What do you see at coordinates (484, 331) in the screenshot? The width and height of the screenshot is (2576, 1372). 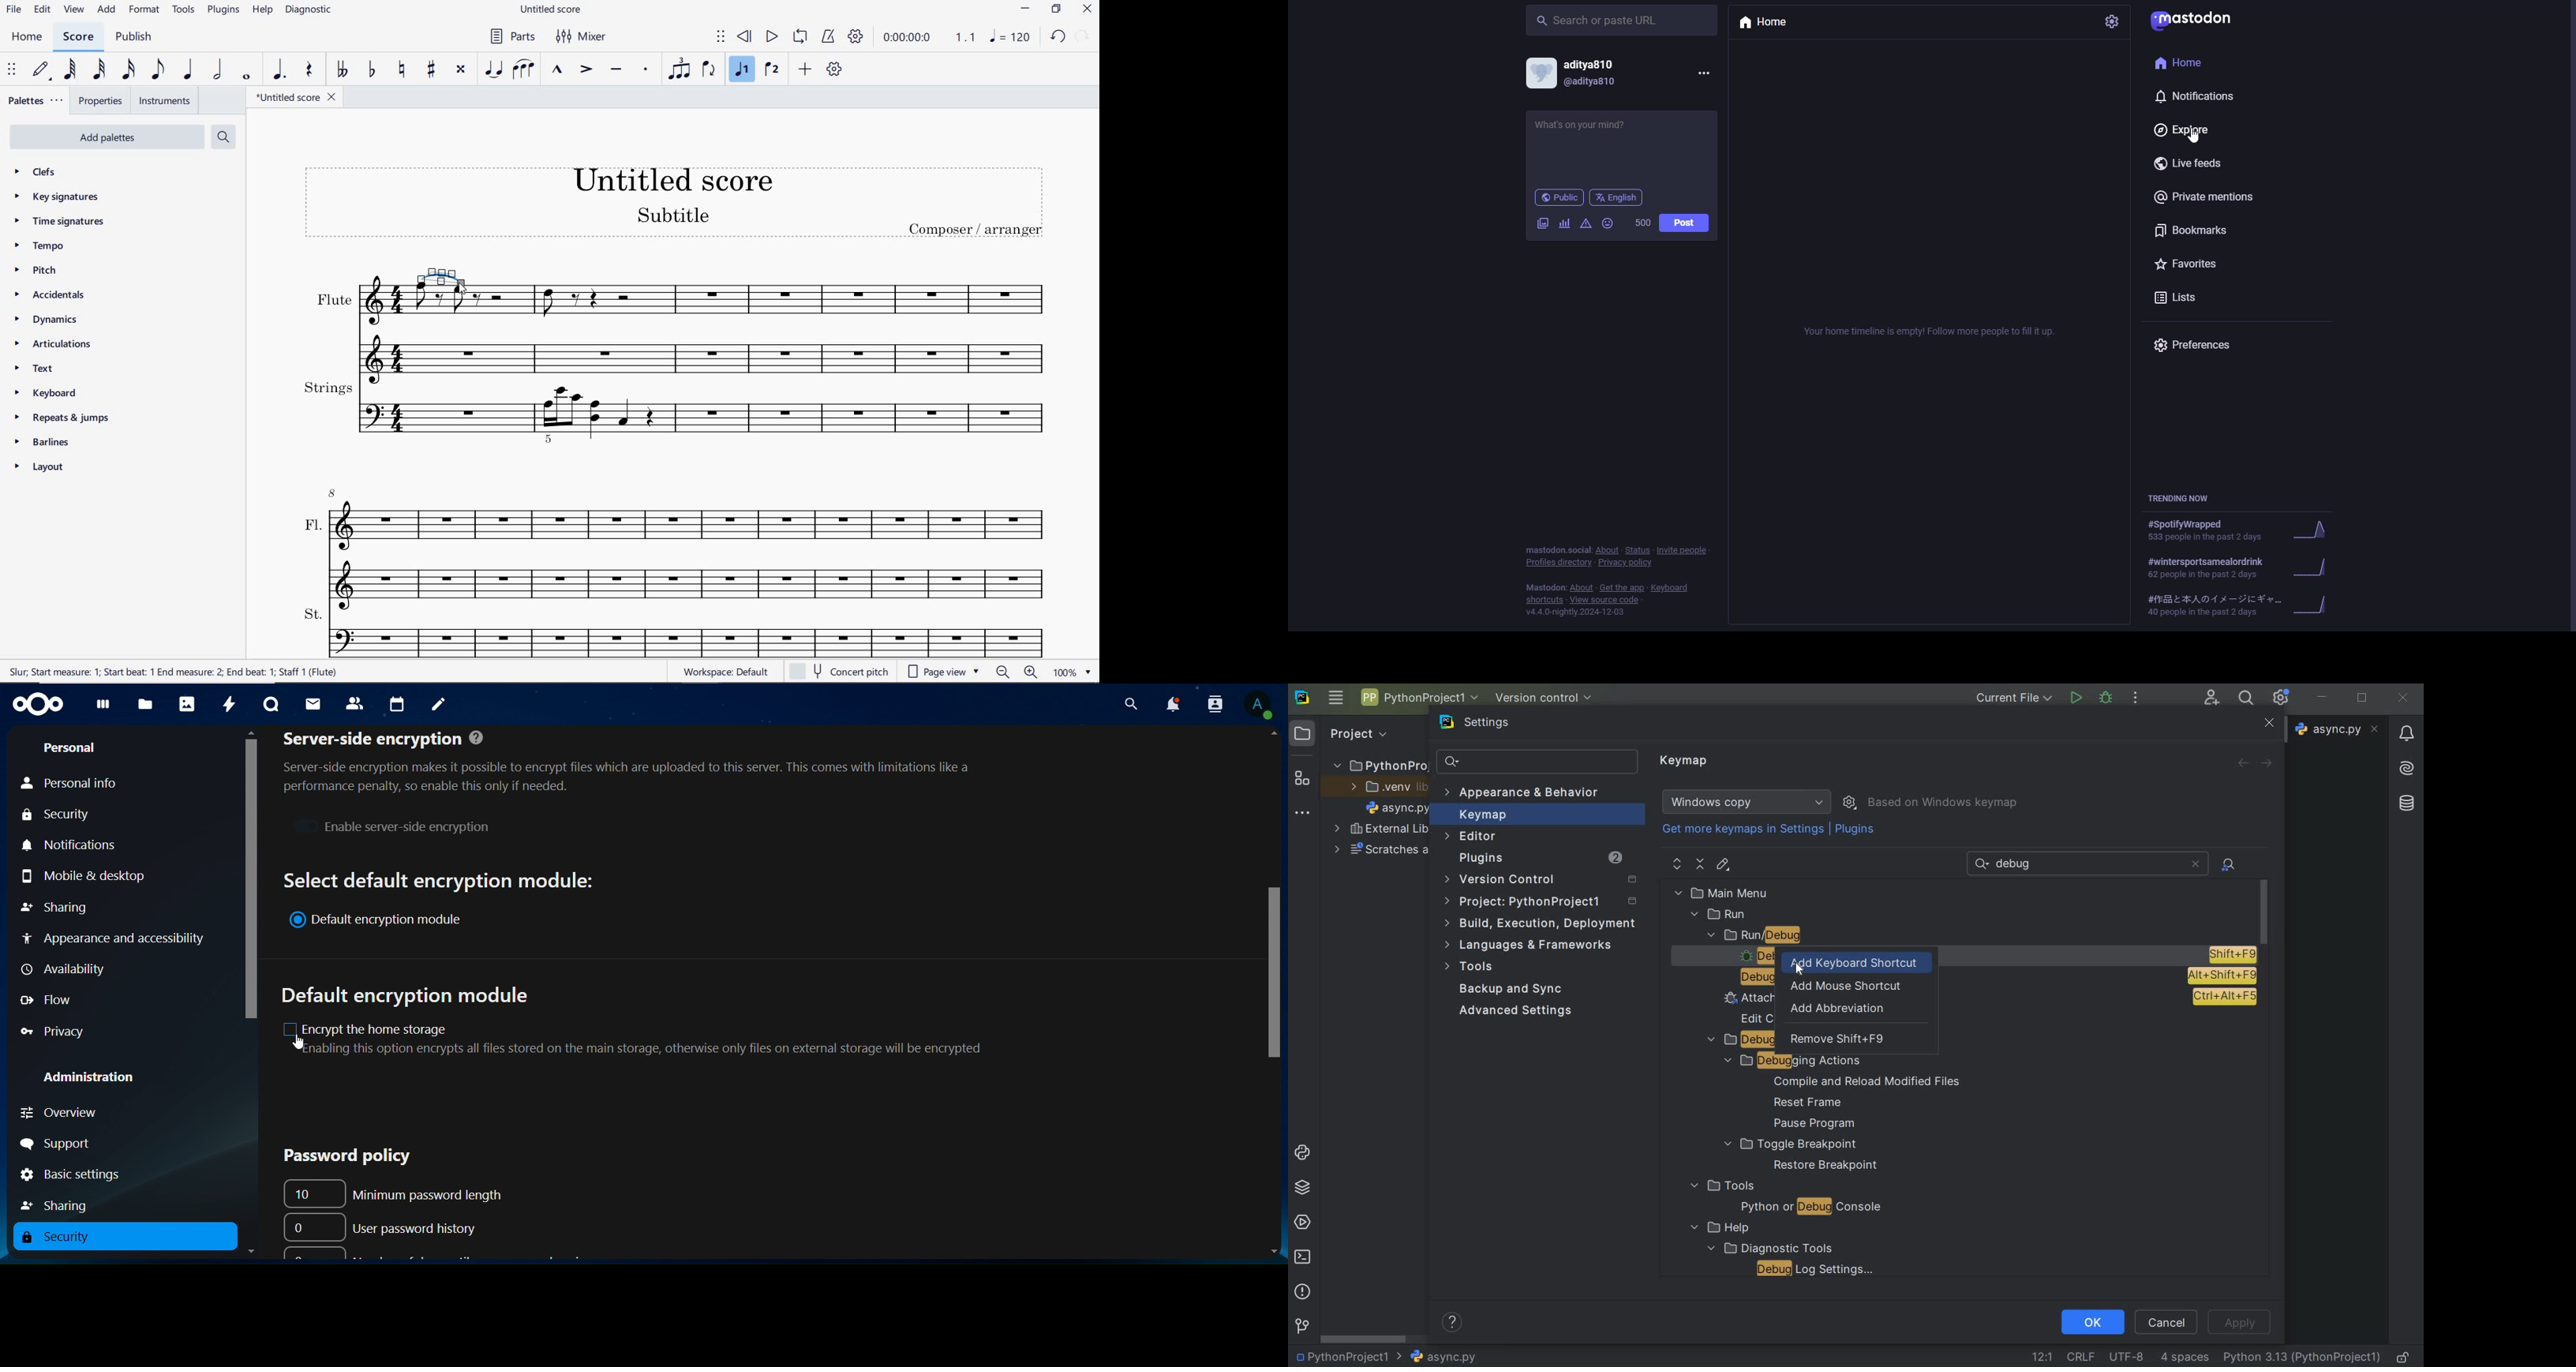 I see `flute` at bounding box center [484, 331].